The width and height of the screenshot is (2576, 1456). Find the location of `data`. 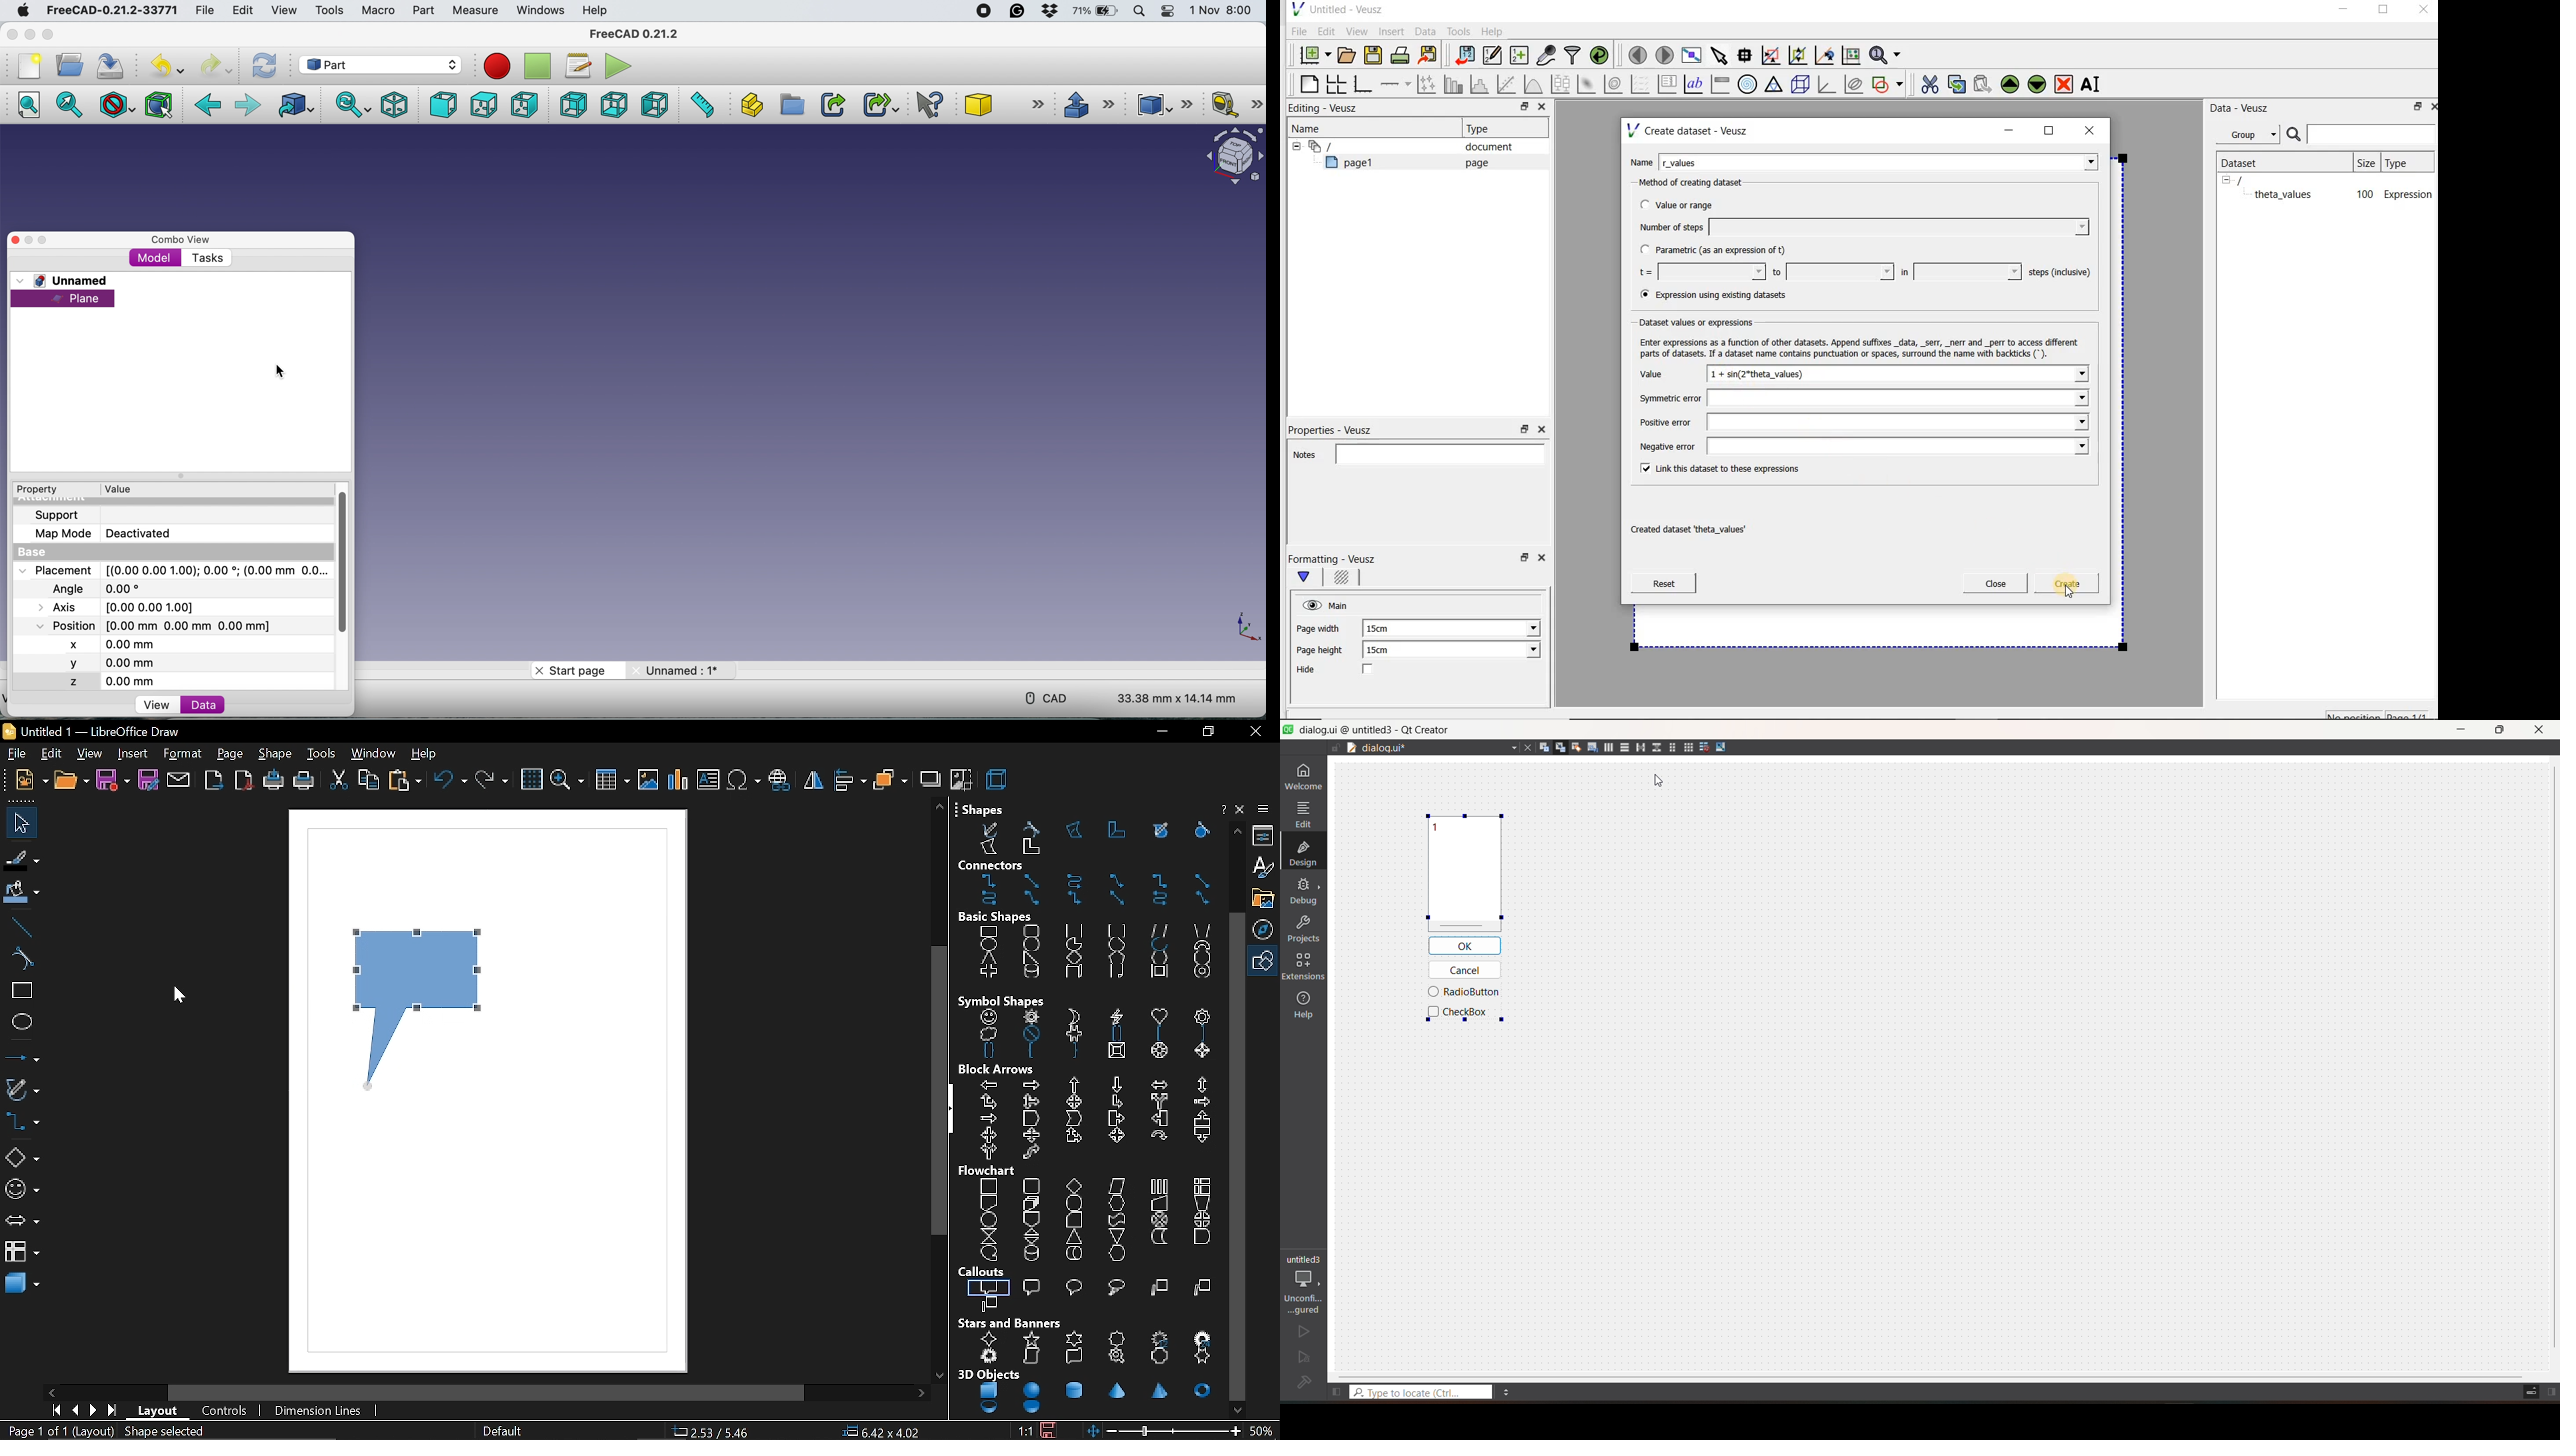

data is located at coordinates (205, 705).